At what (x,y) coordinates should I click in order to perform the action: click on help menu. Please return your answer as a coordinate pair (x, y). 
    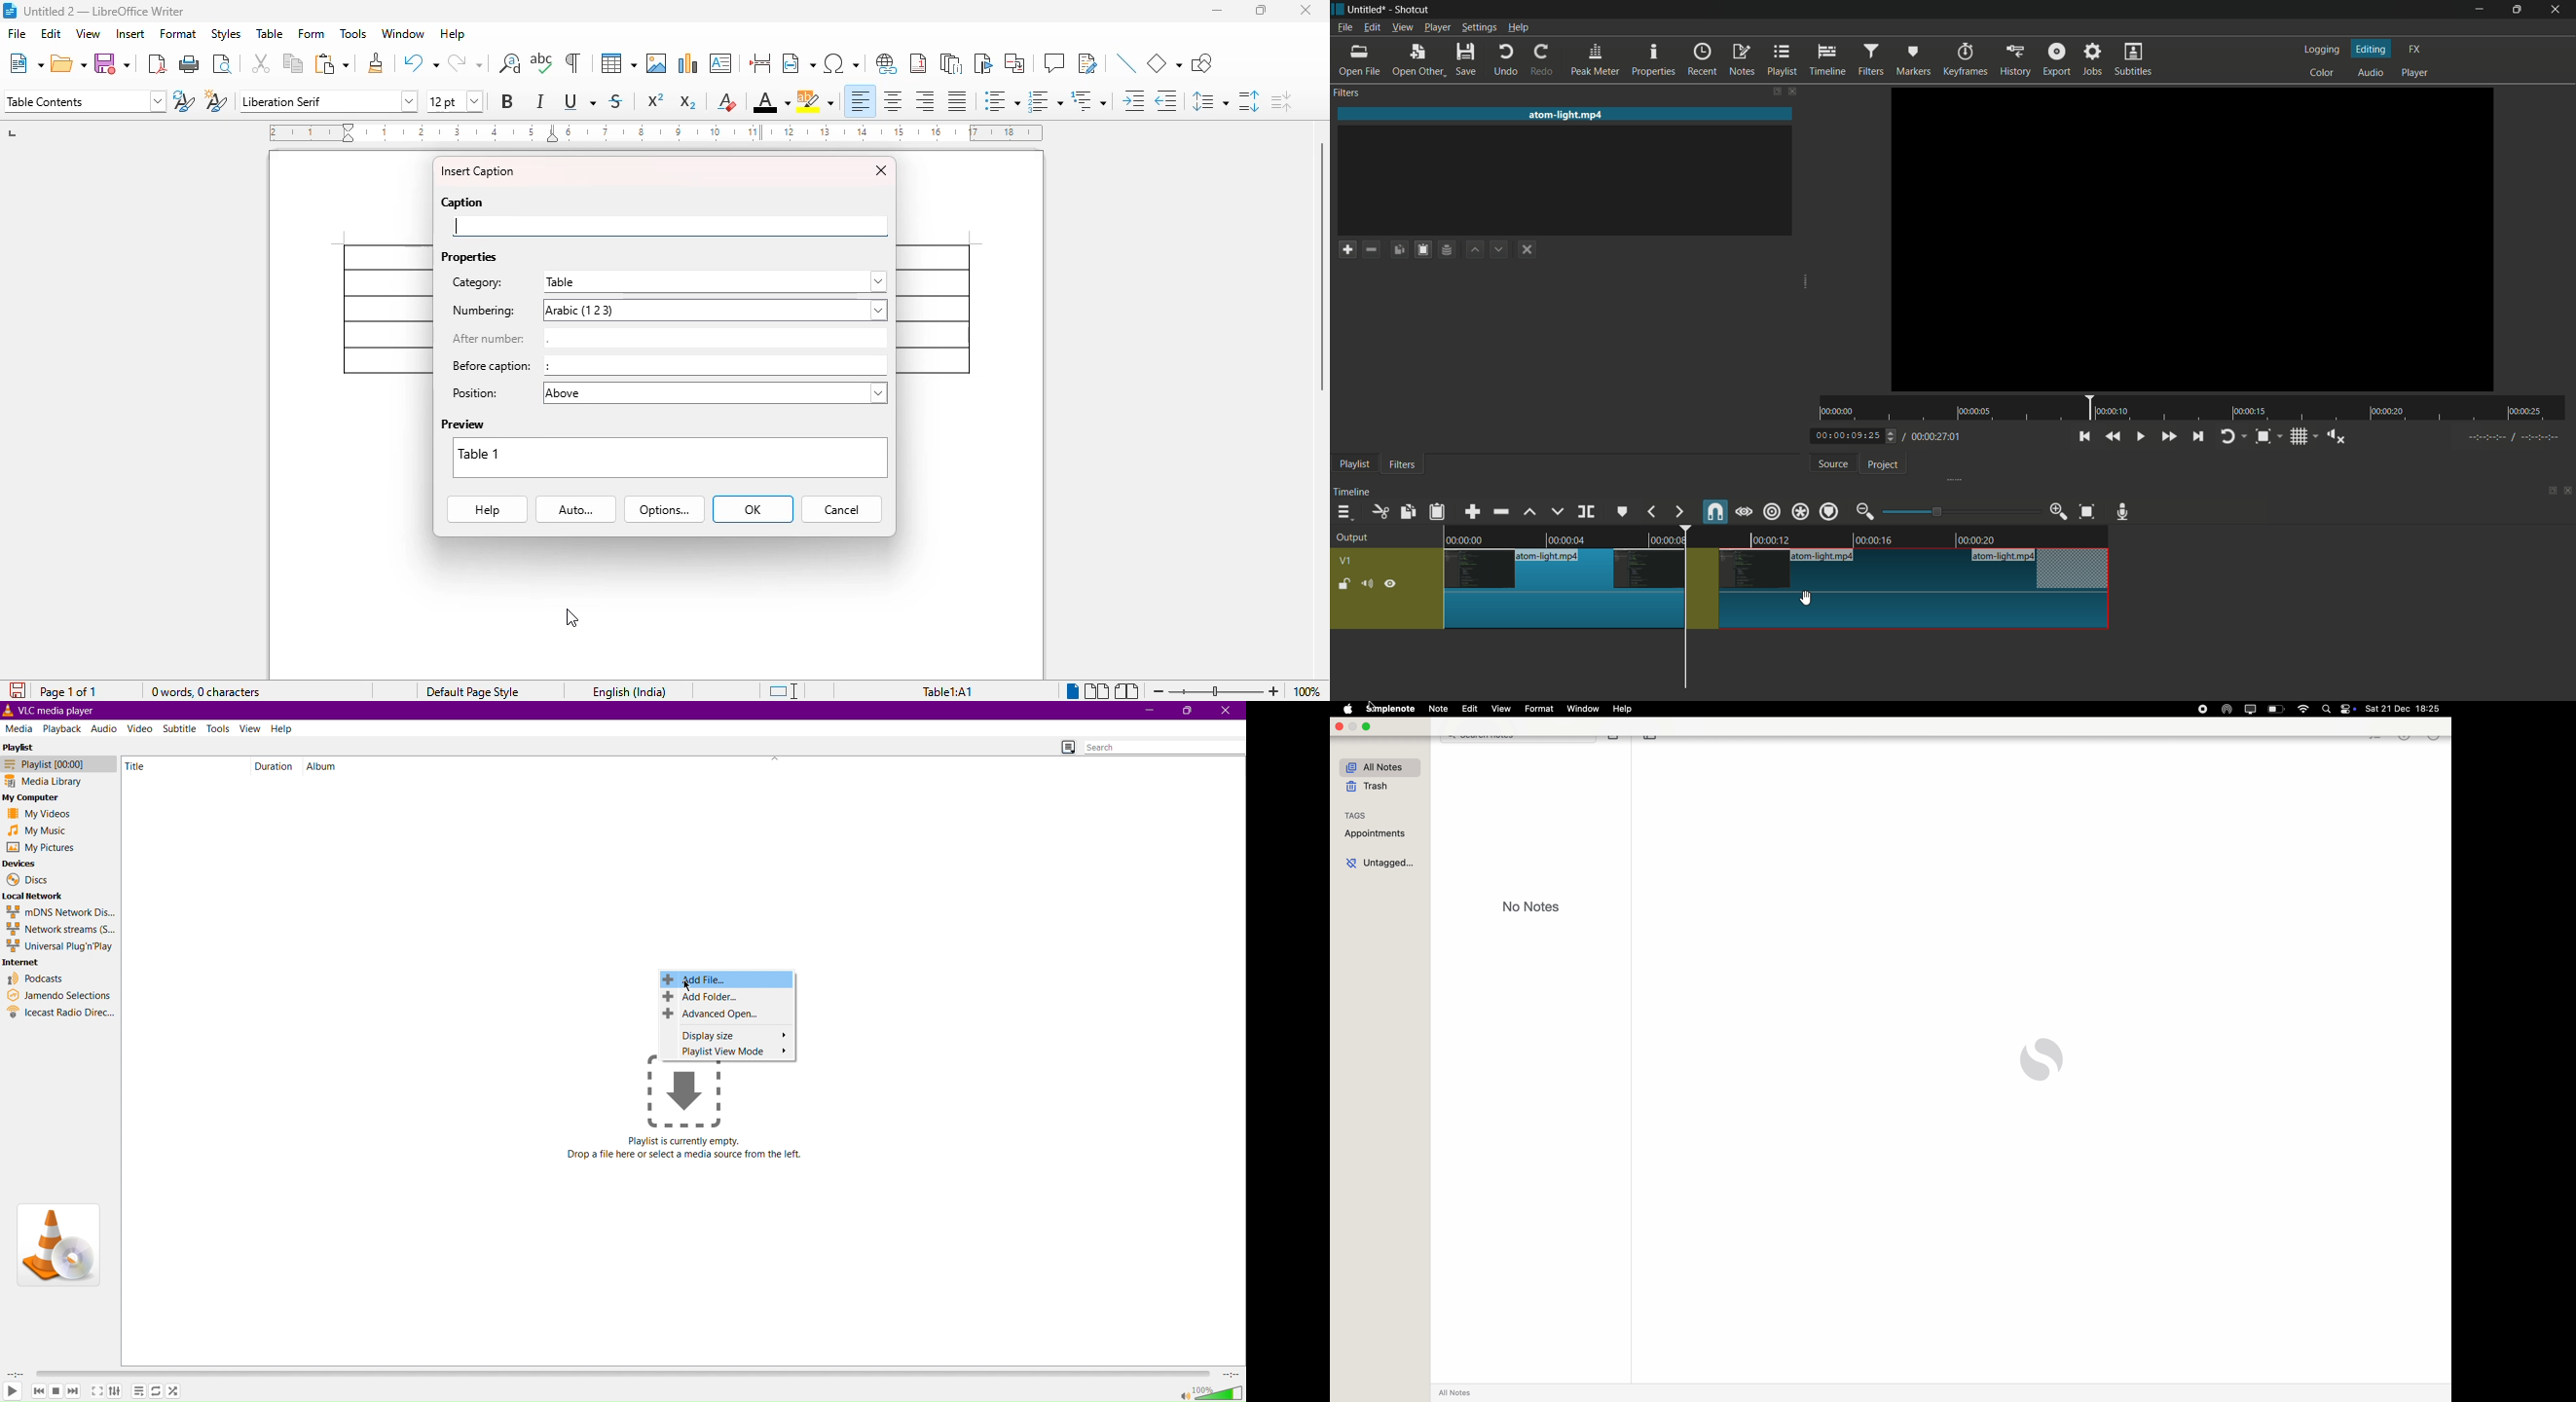
    Looking at the image, I should click on (1518, 29).